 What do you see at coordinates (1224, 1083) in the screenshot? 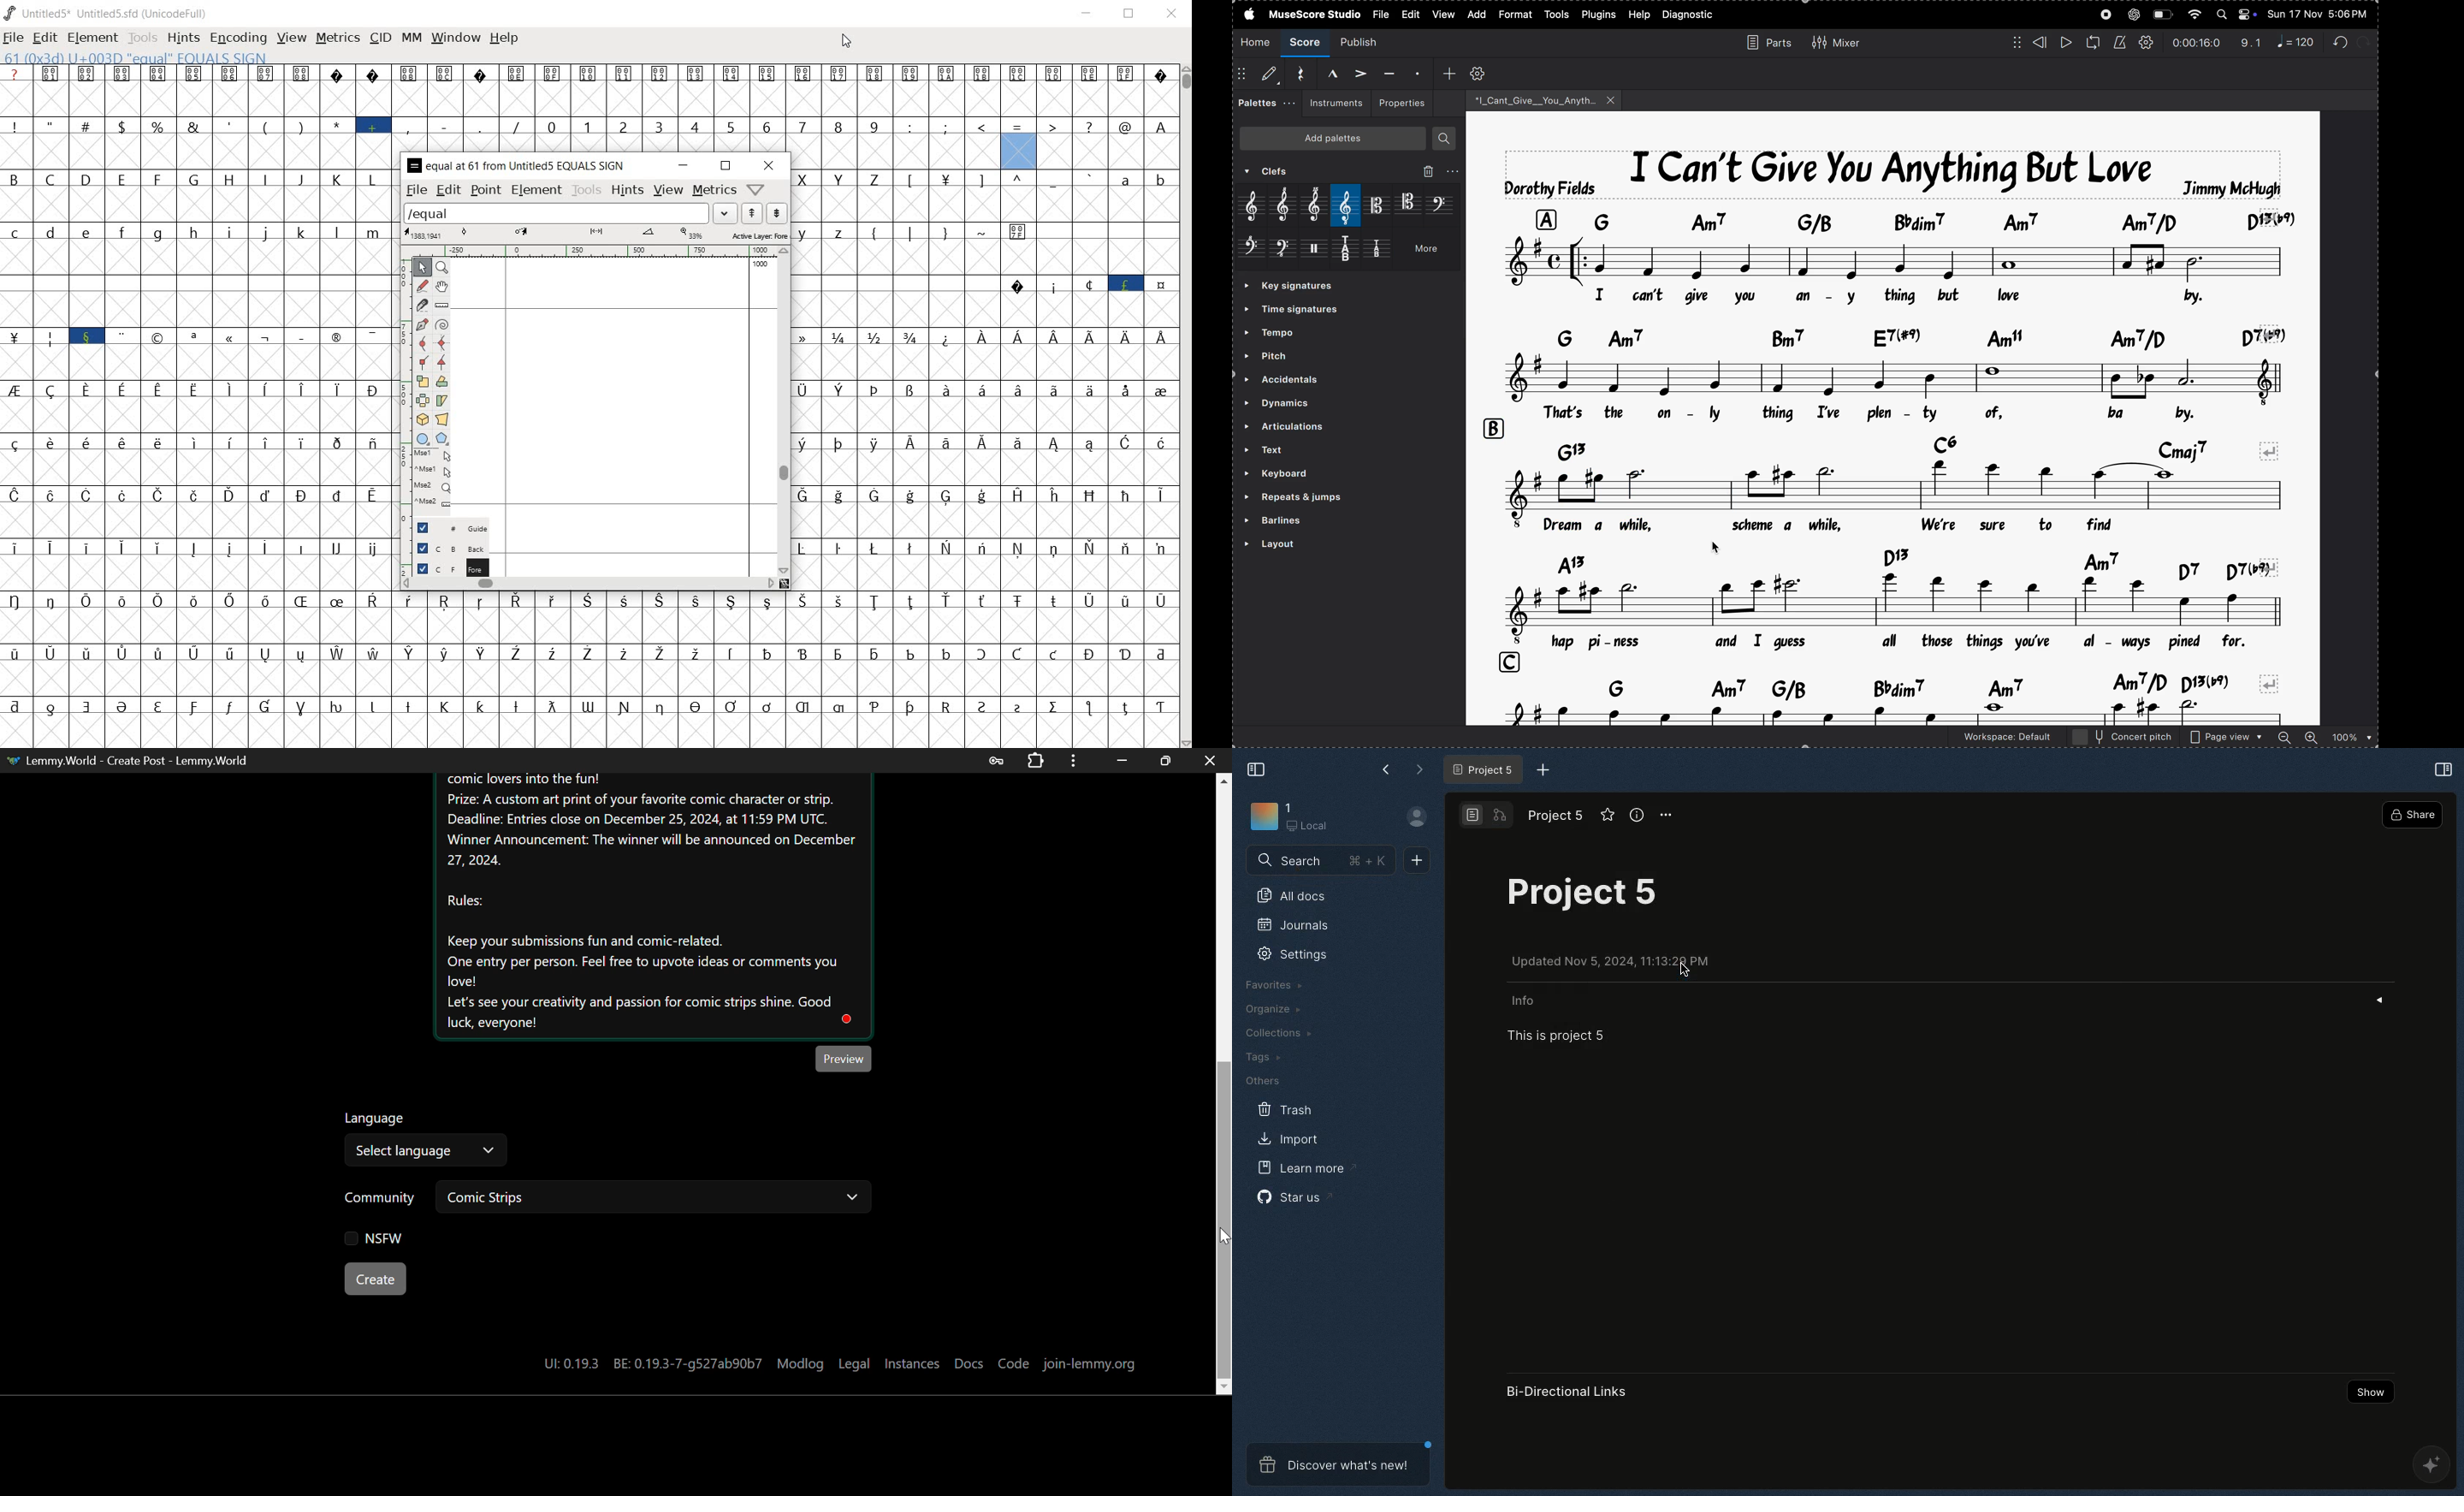
I see `Scroll Bar` at bounding box center [1224, 1083].